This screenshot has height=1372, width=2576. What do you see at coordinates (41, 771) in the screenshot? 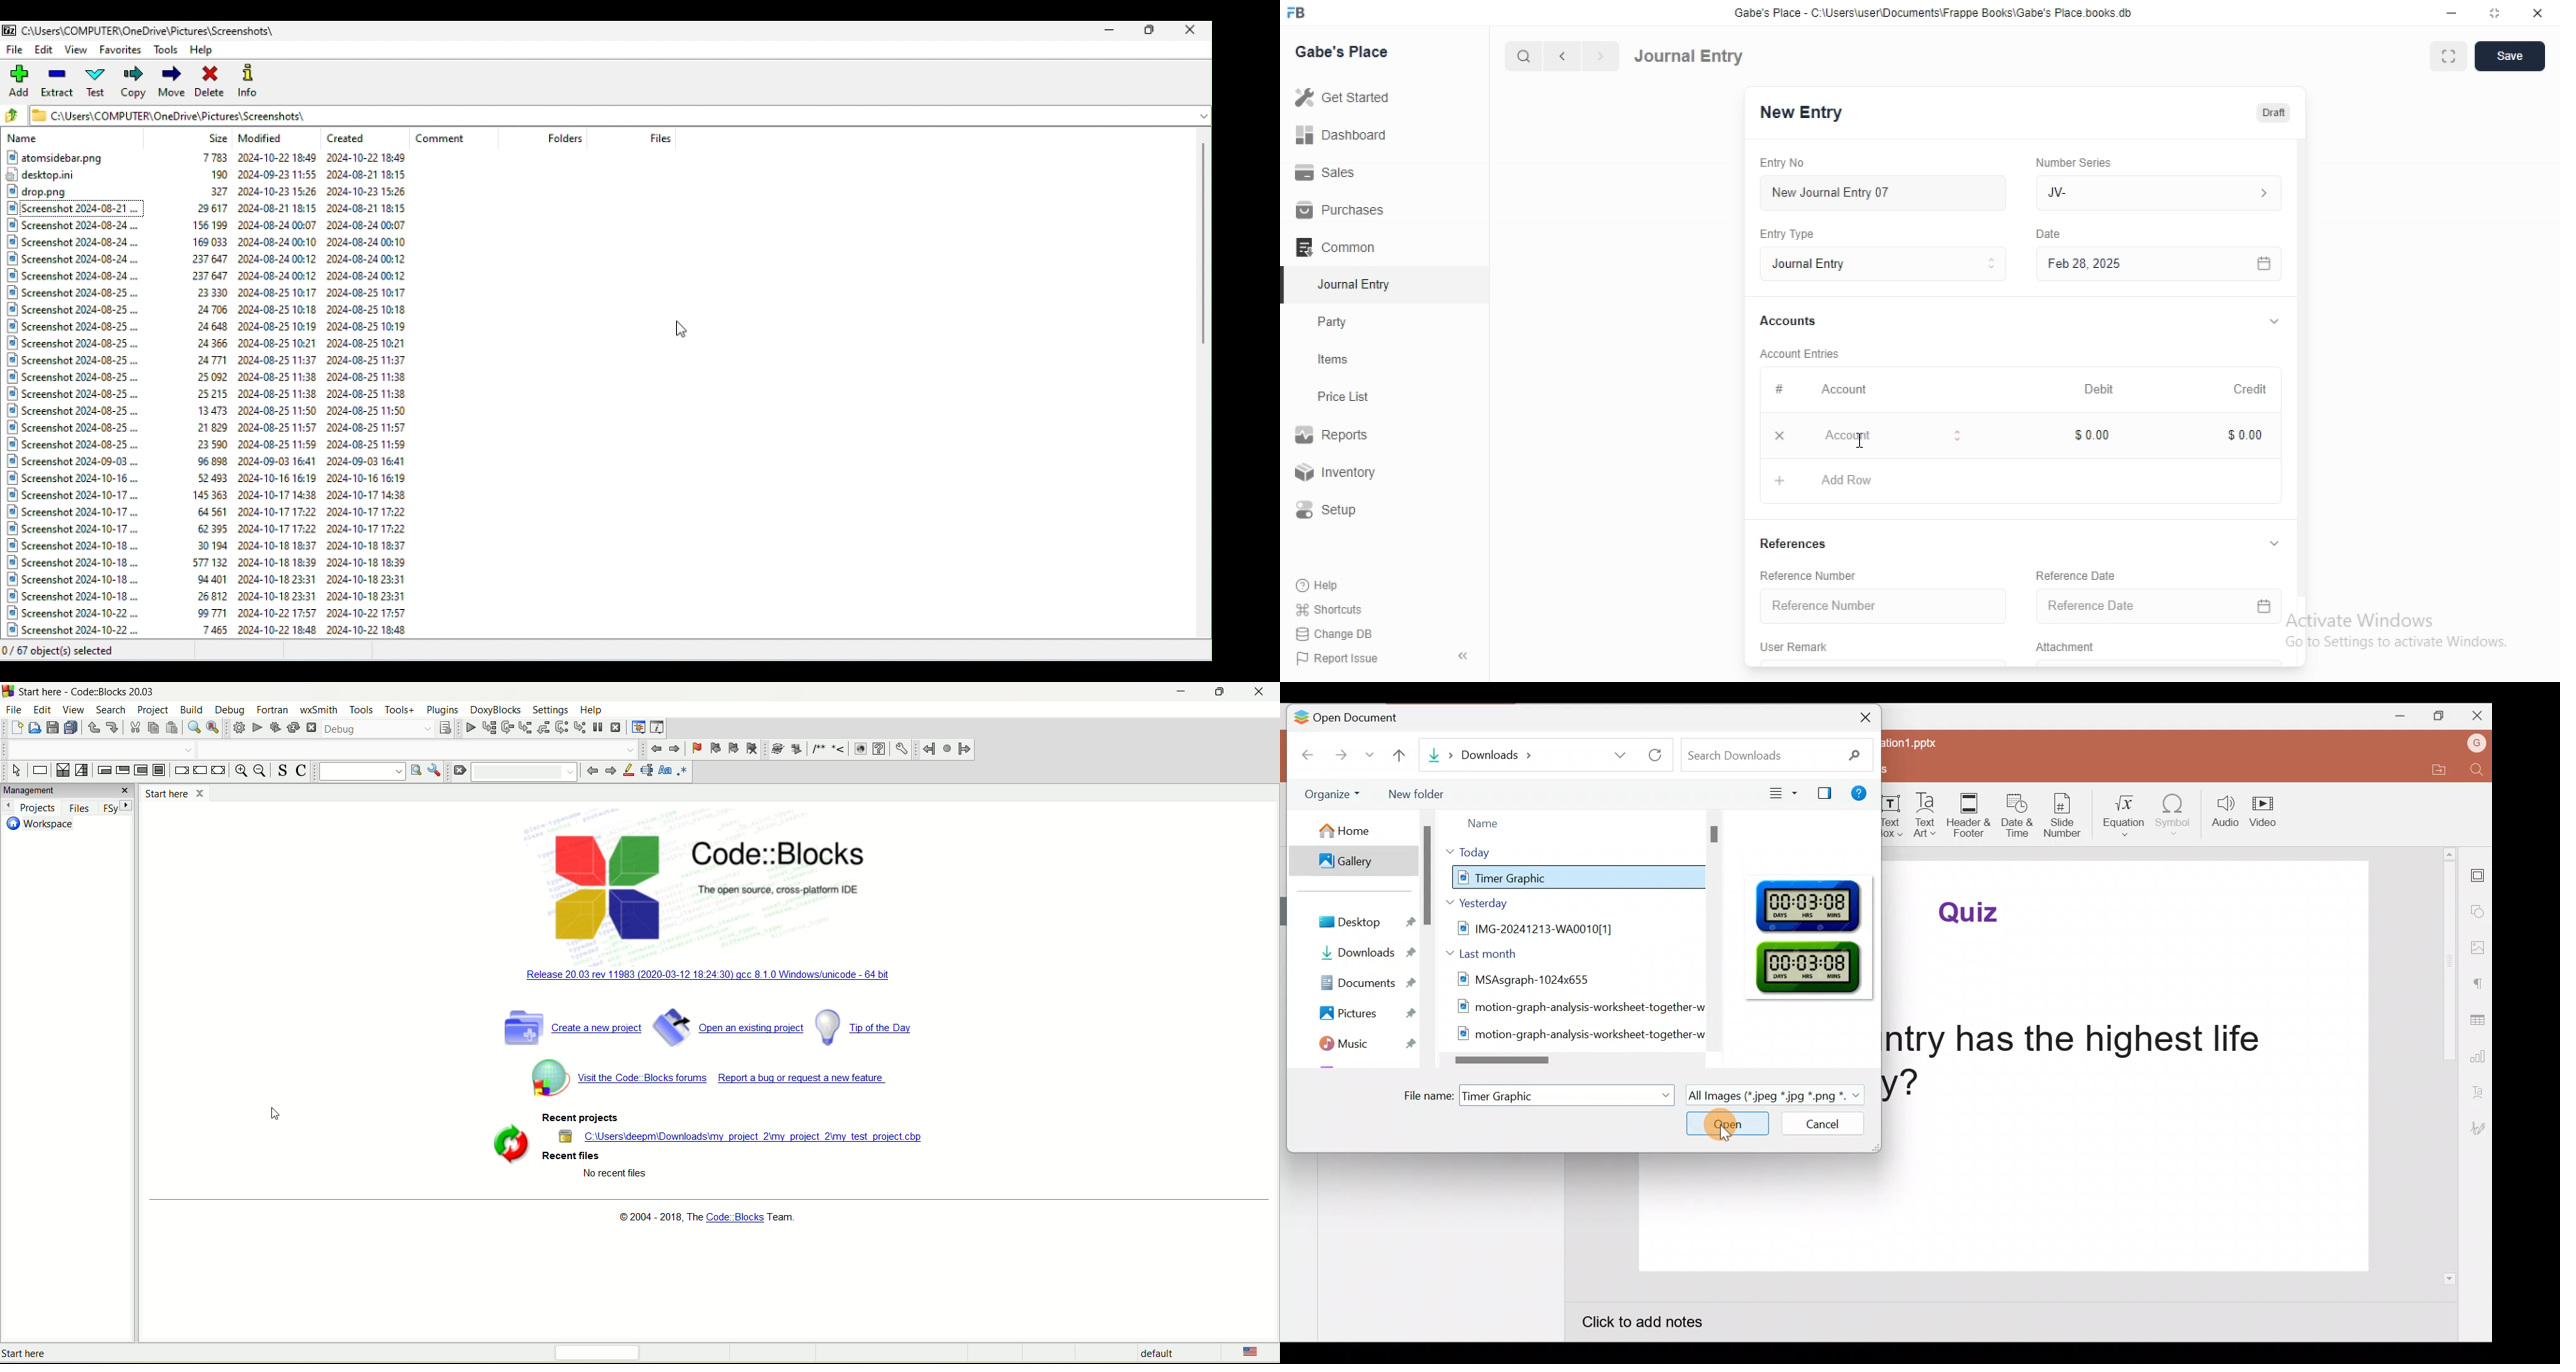
I see `instruction` at bounding box center [41, 771].